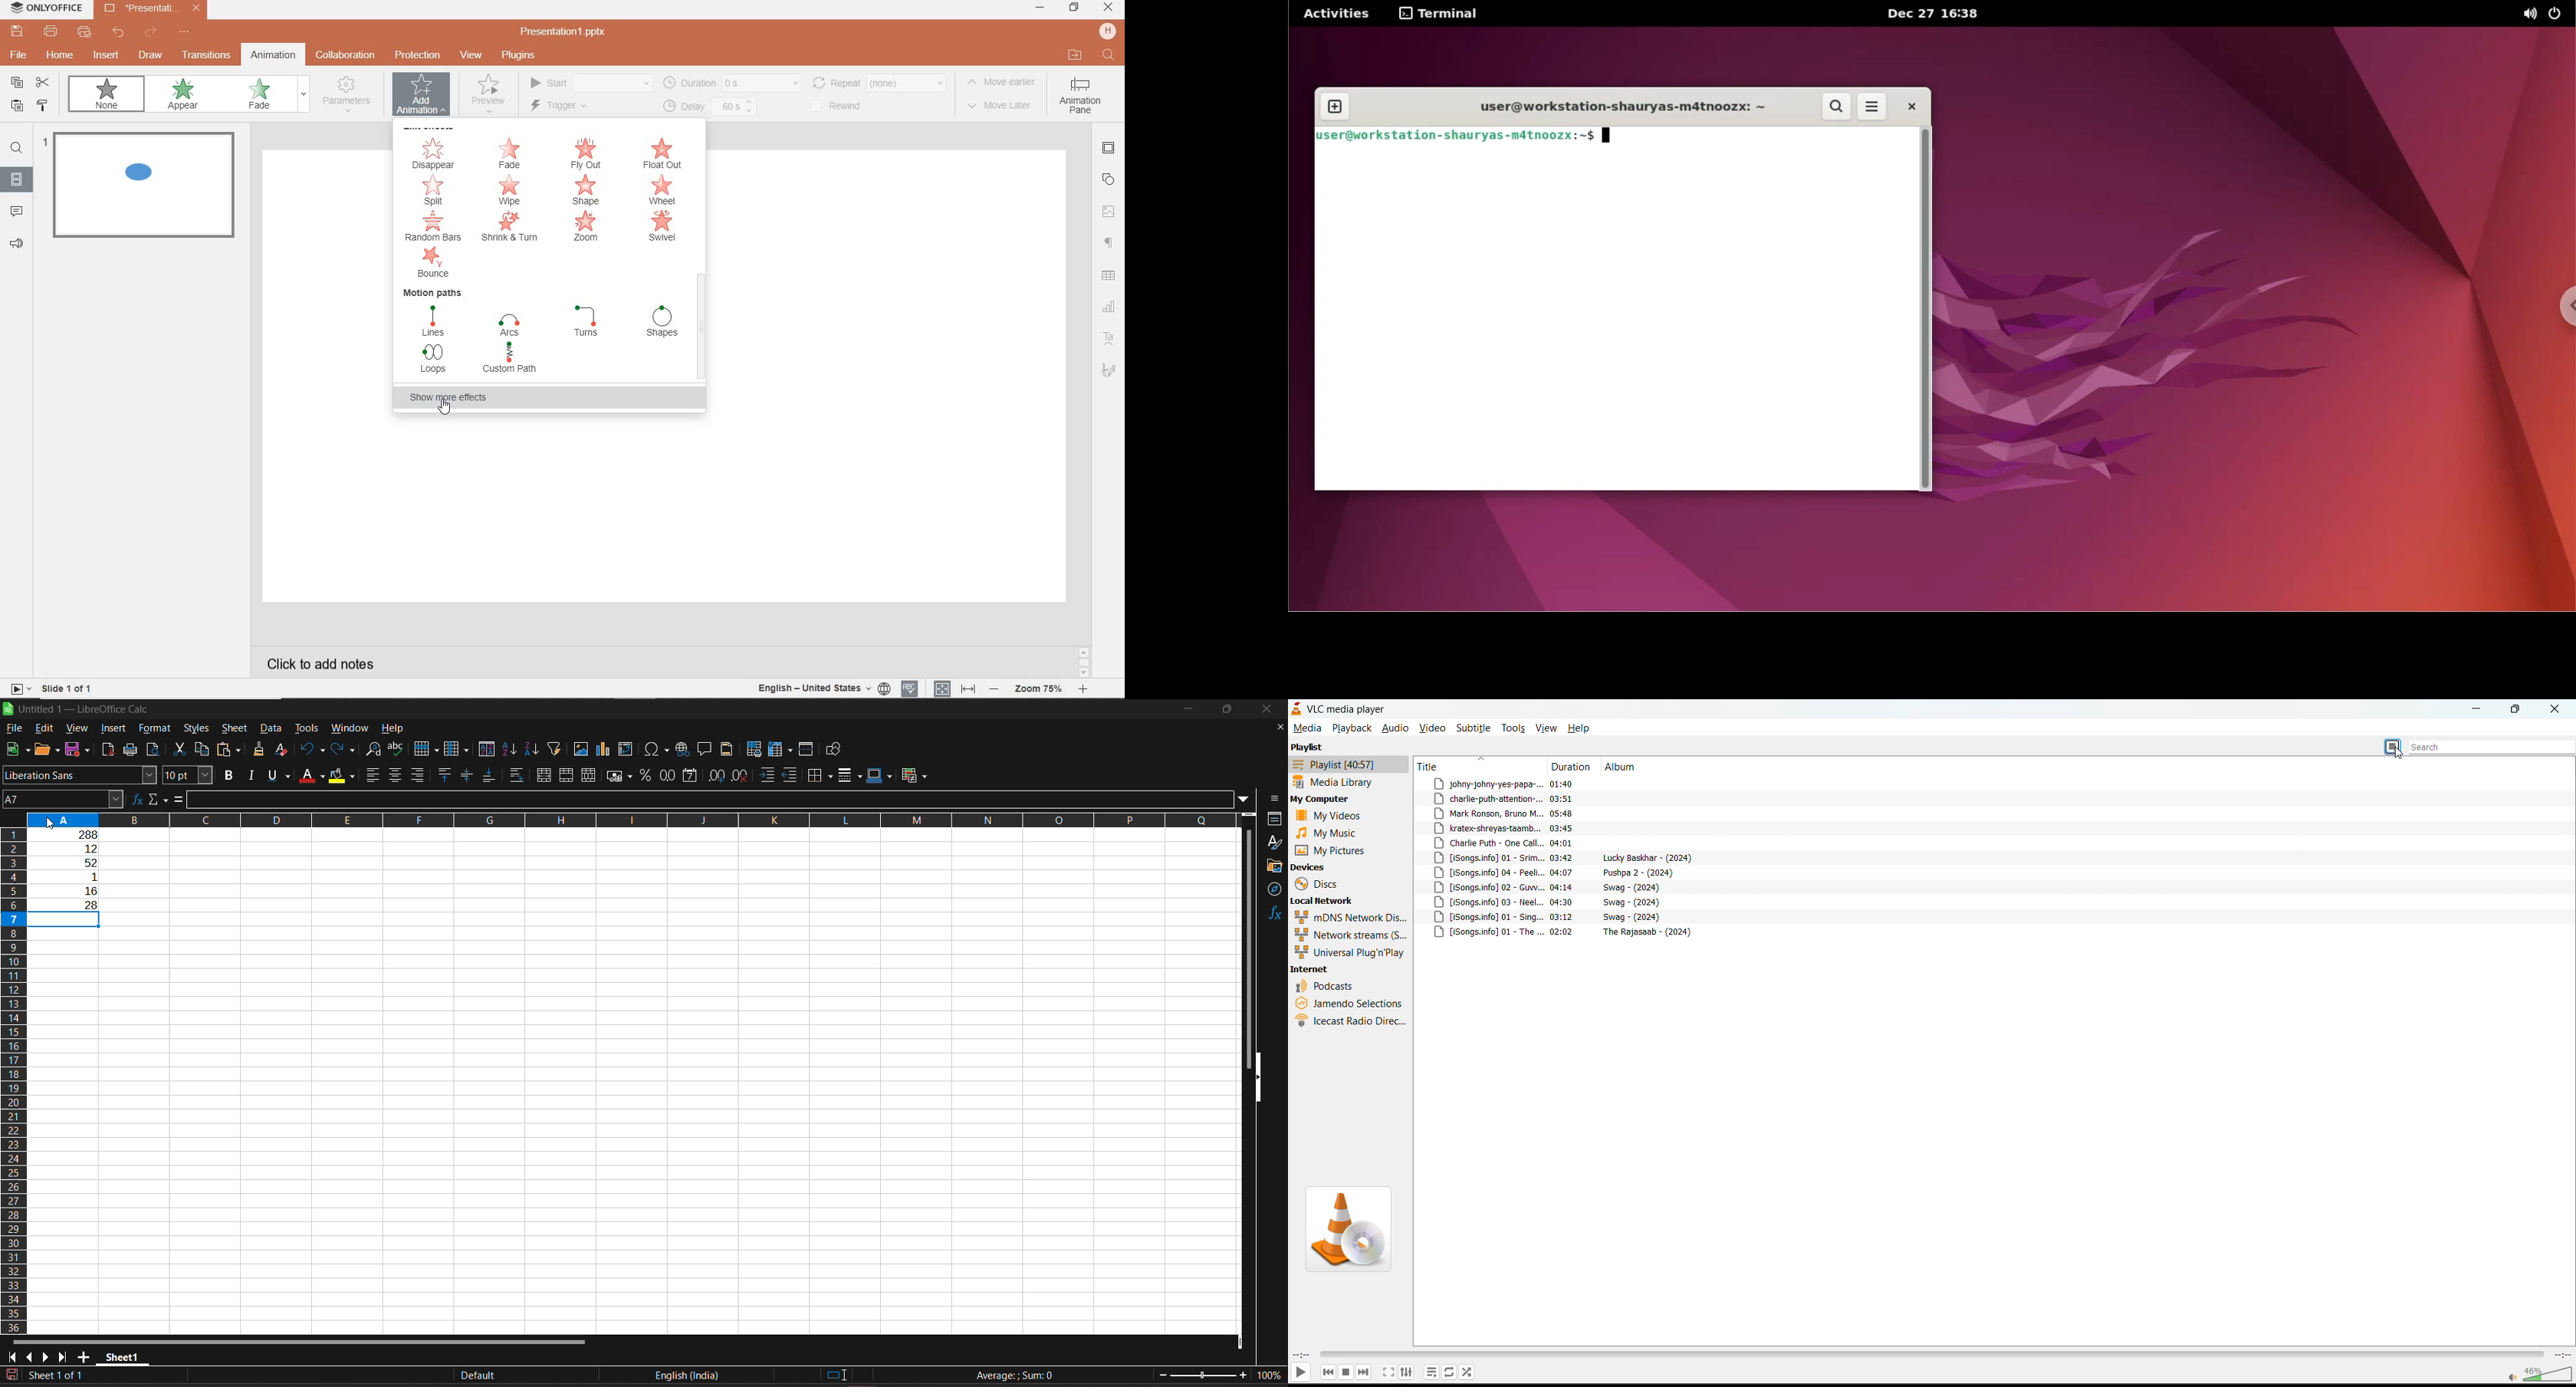  I want to click on volume, so click(2539, 1375).